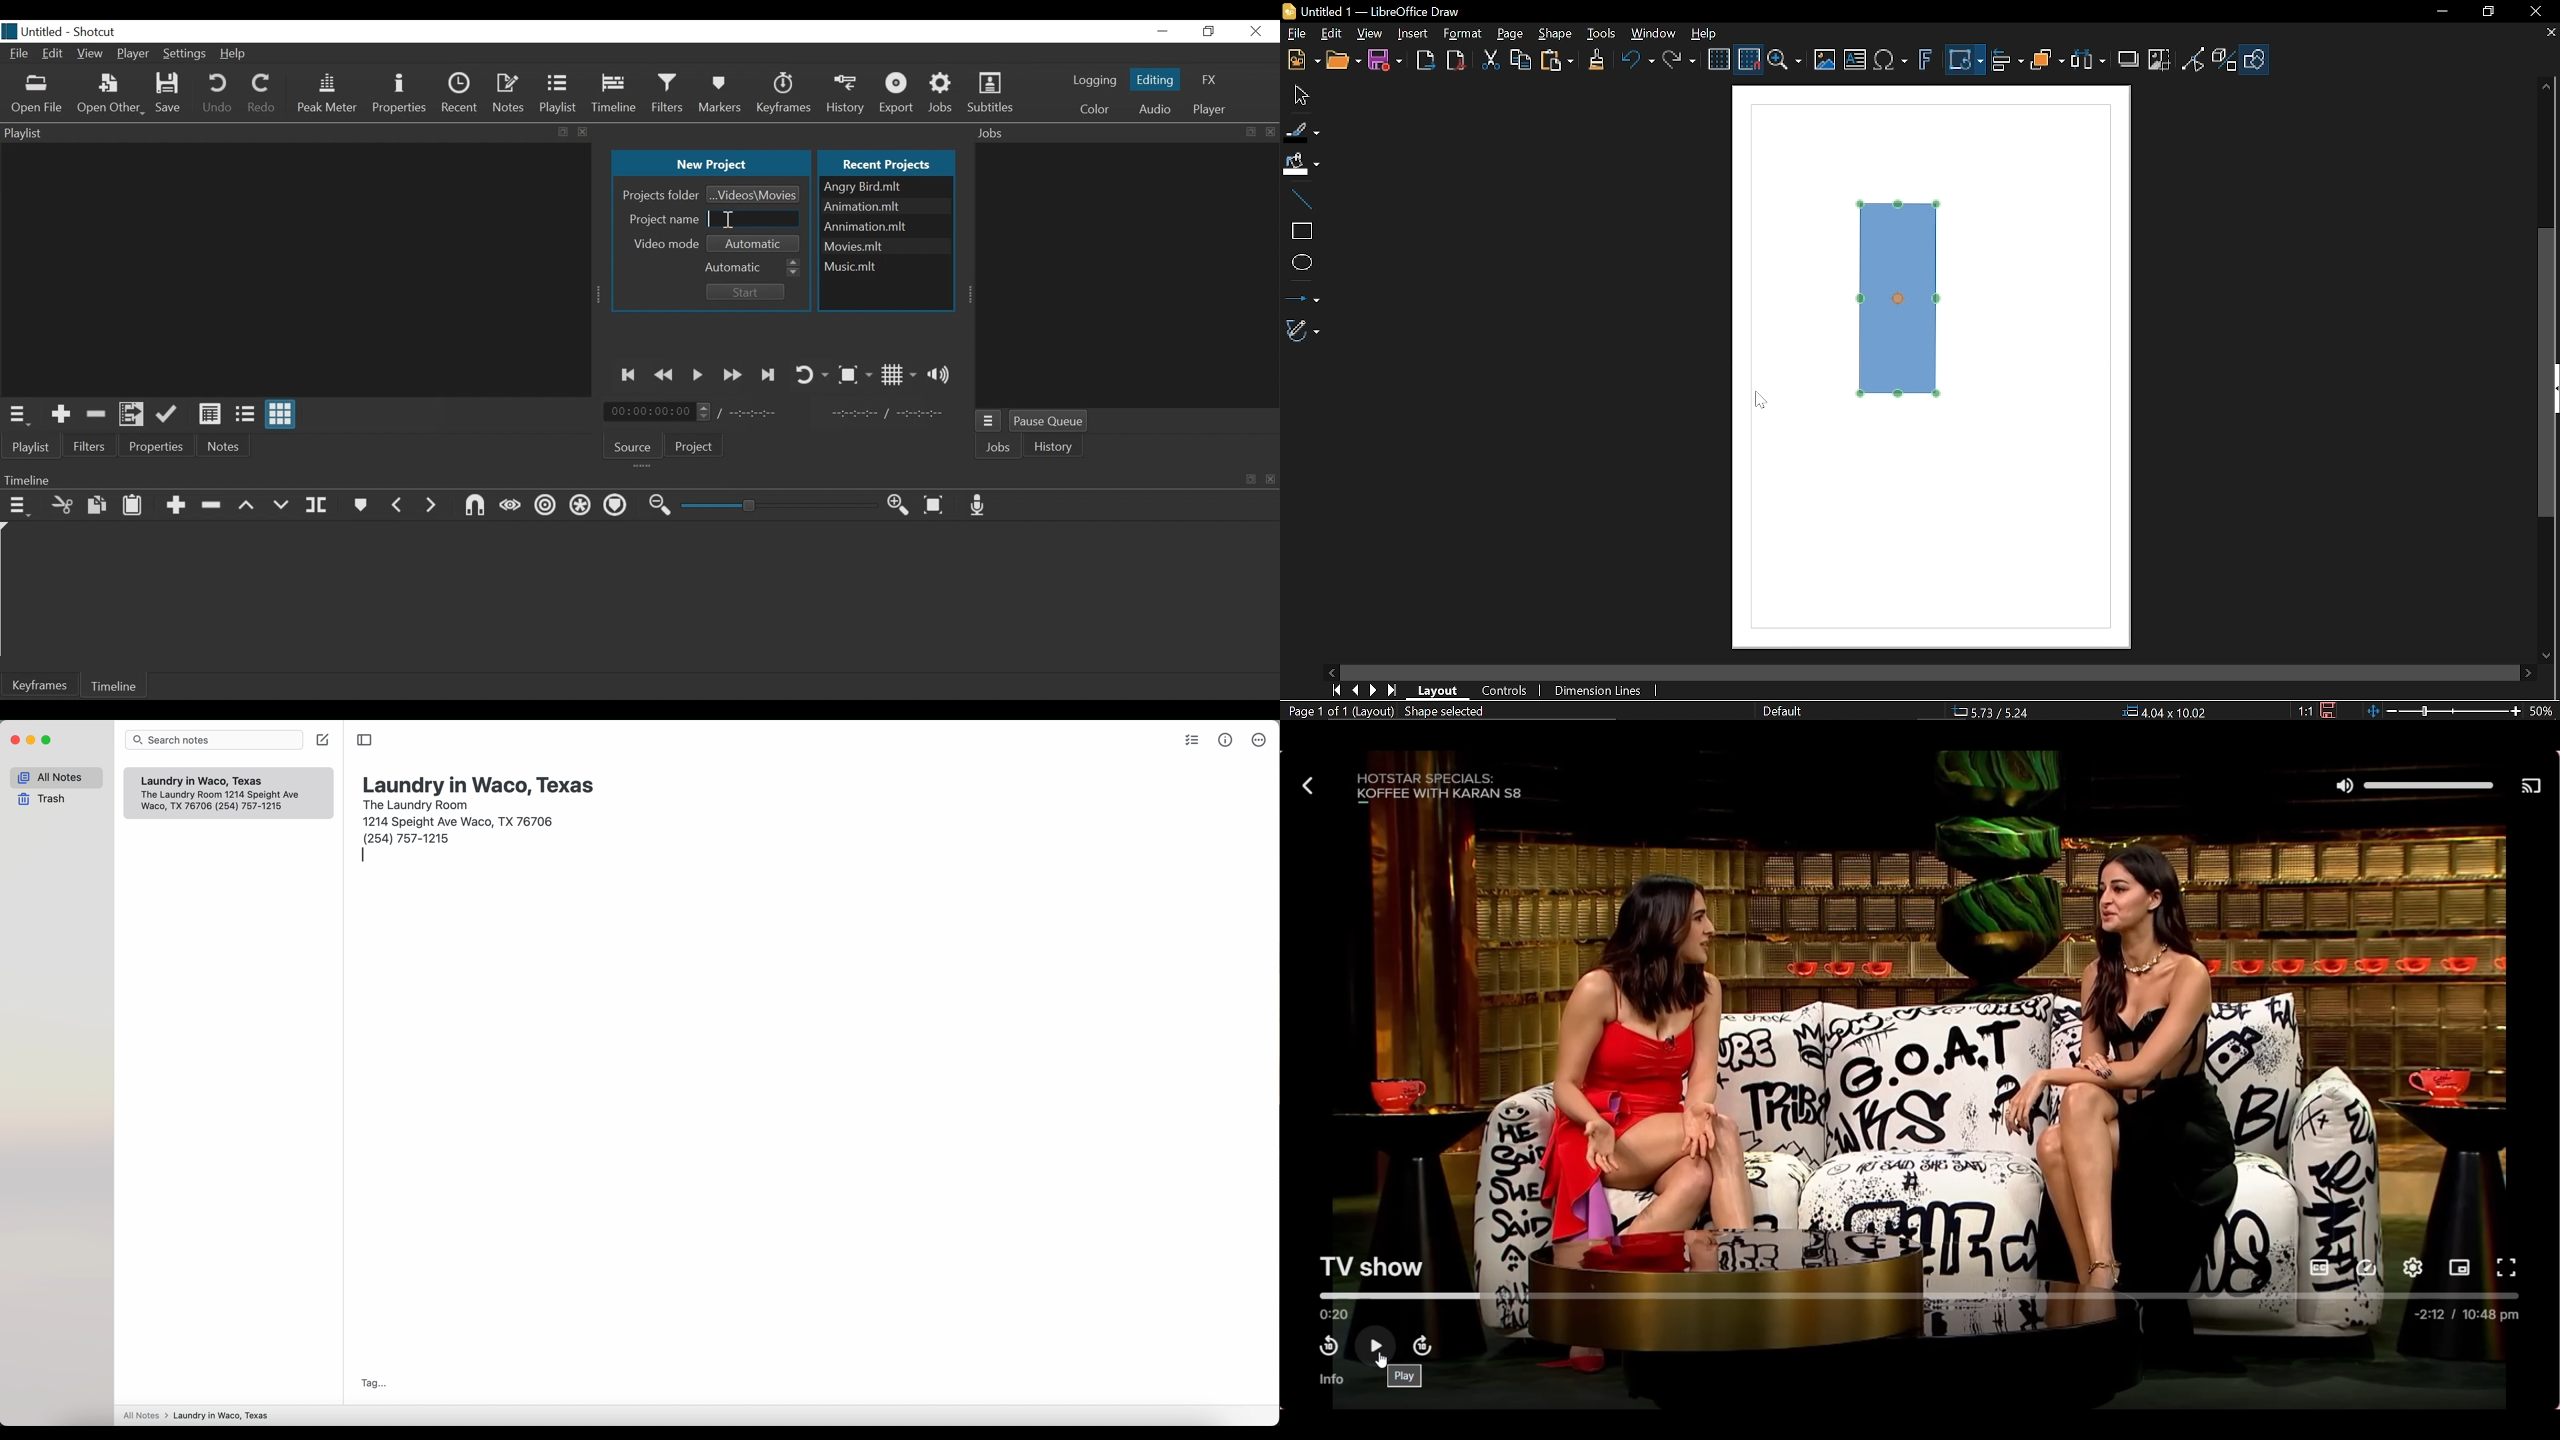 The width and height of the screenshot is (2576, 1456). What do you see at coordinates (1785, 61) in the screenshot?
I see `Zoom` at bounding box center [1785, 61].